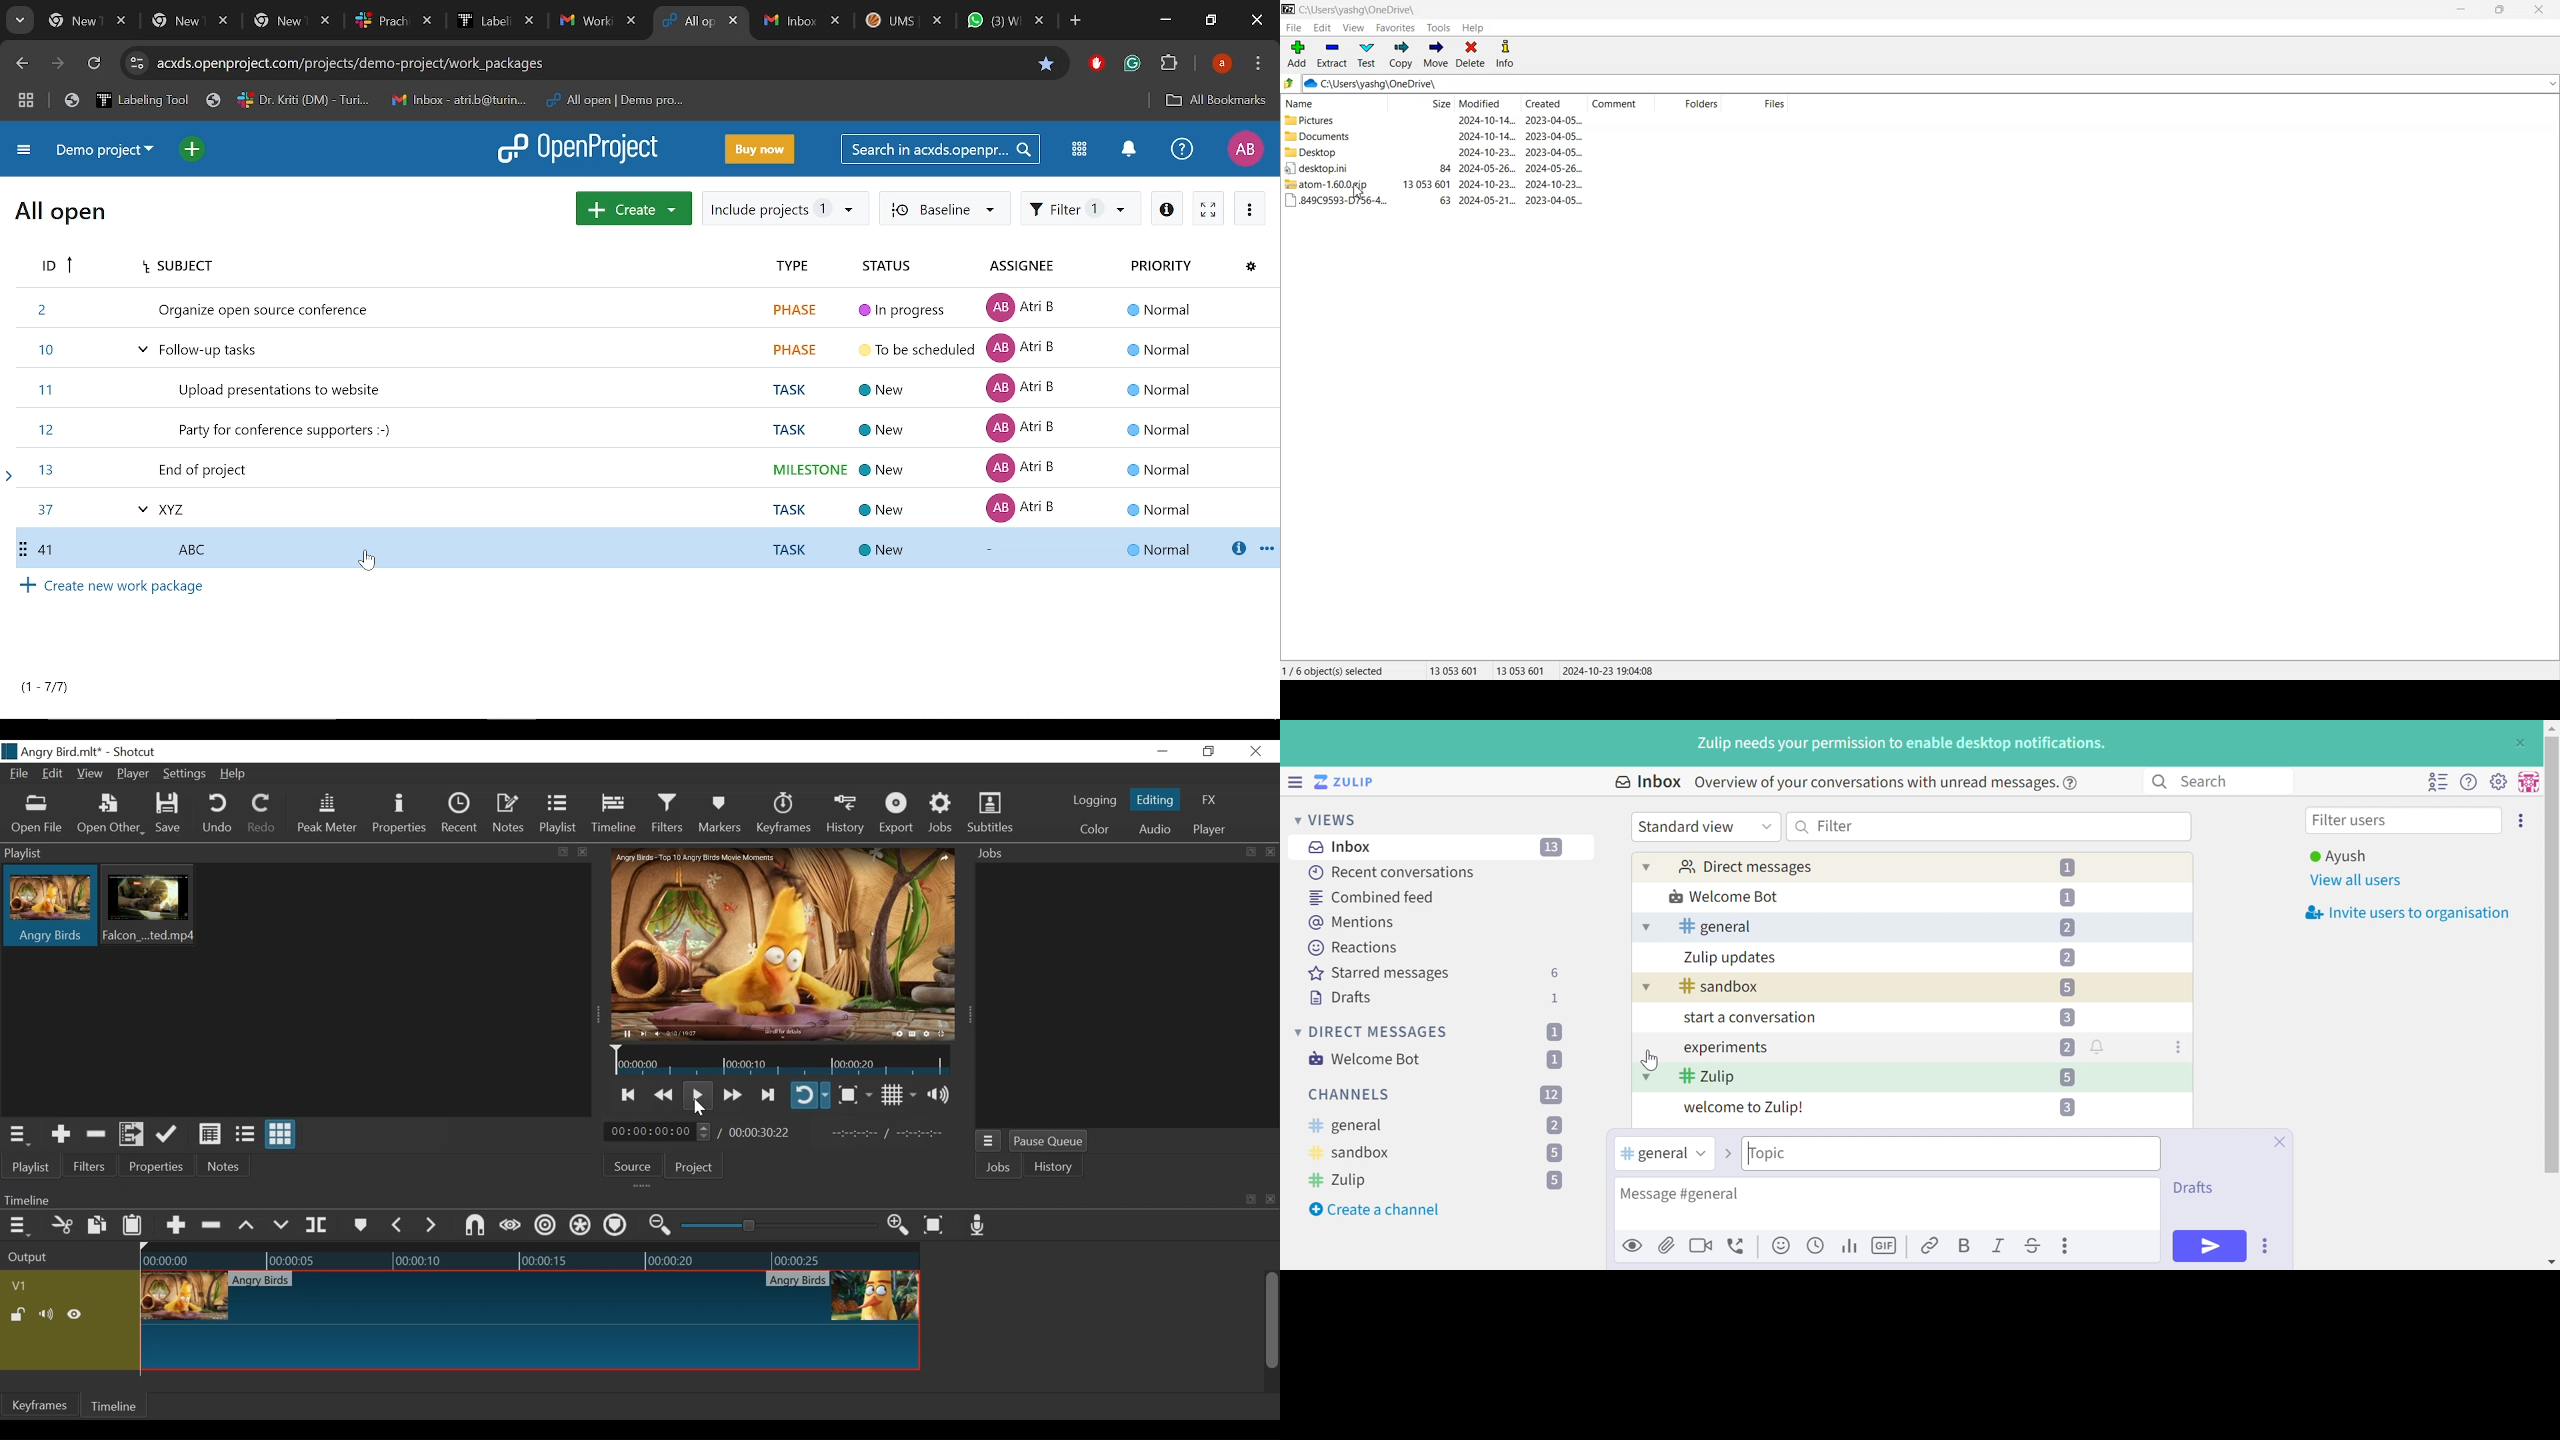 This screenshot has width=2576, height=1456. Describe the element at coordinates (1803, 827) in the screenshot. I see `Search` at that location.